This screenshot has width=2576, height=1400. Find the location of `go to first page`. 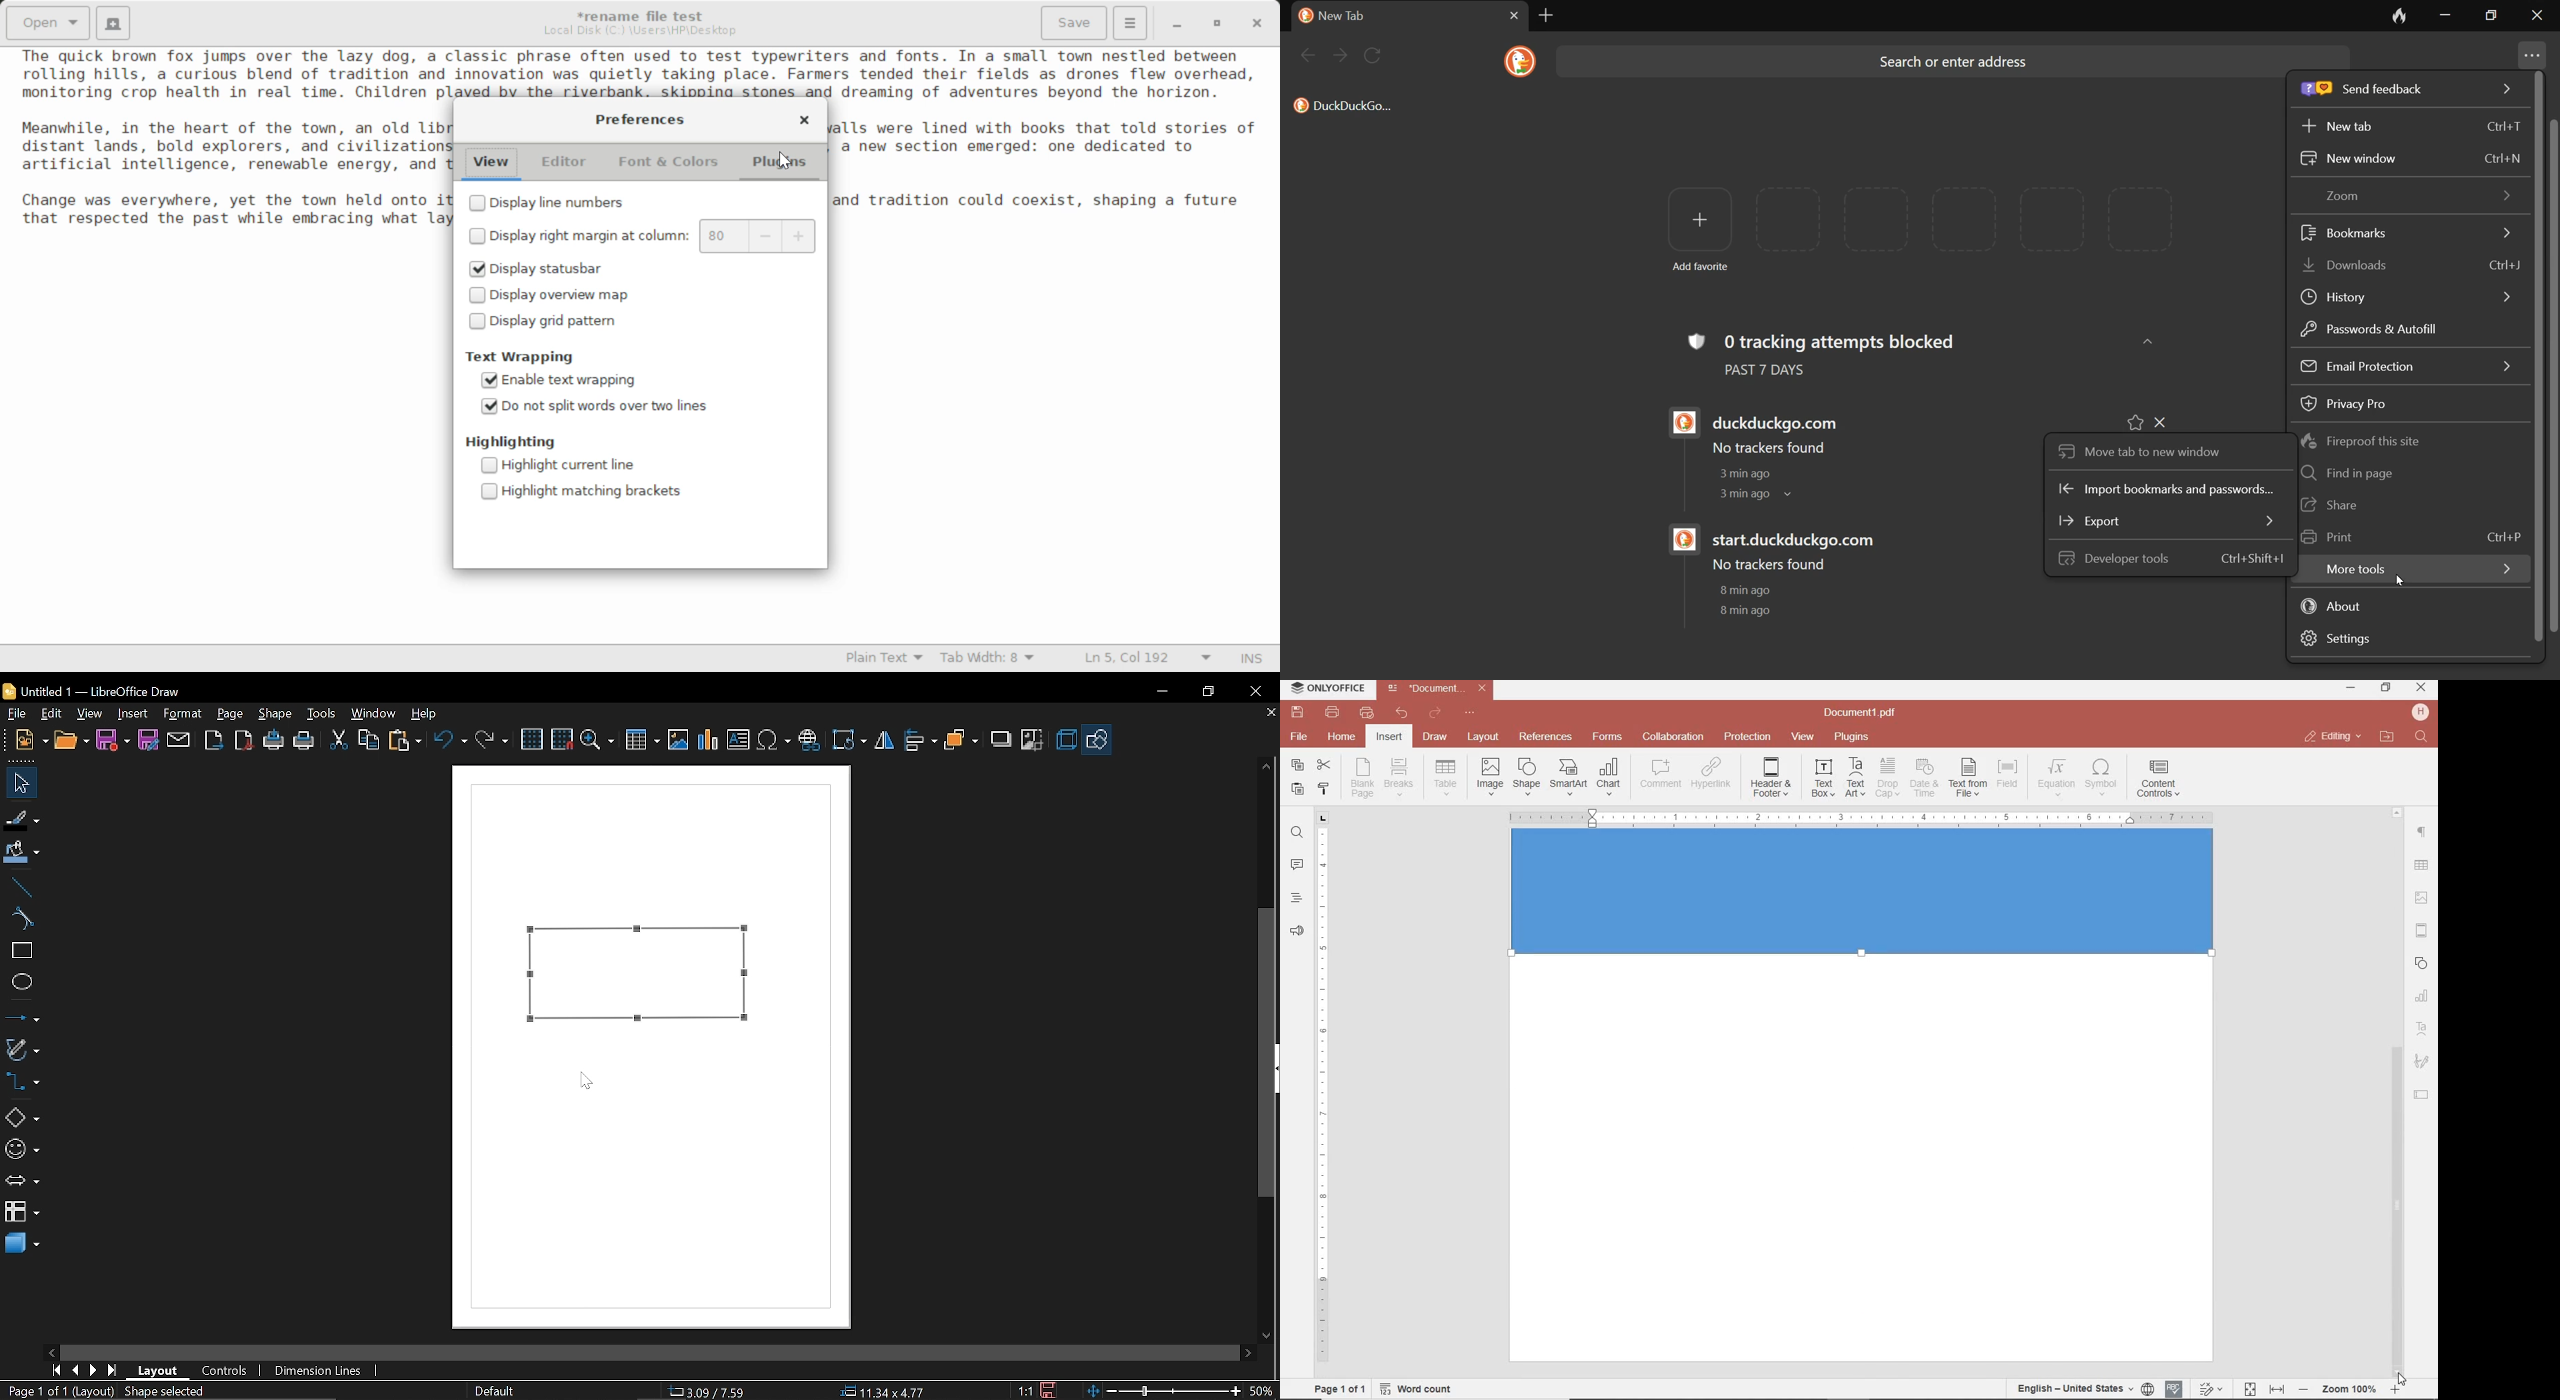

go to first page is located at coordinates (54, 1371).